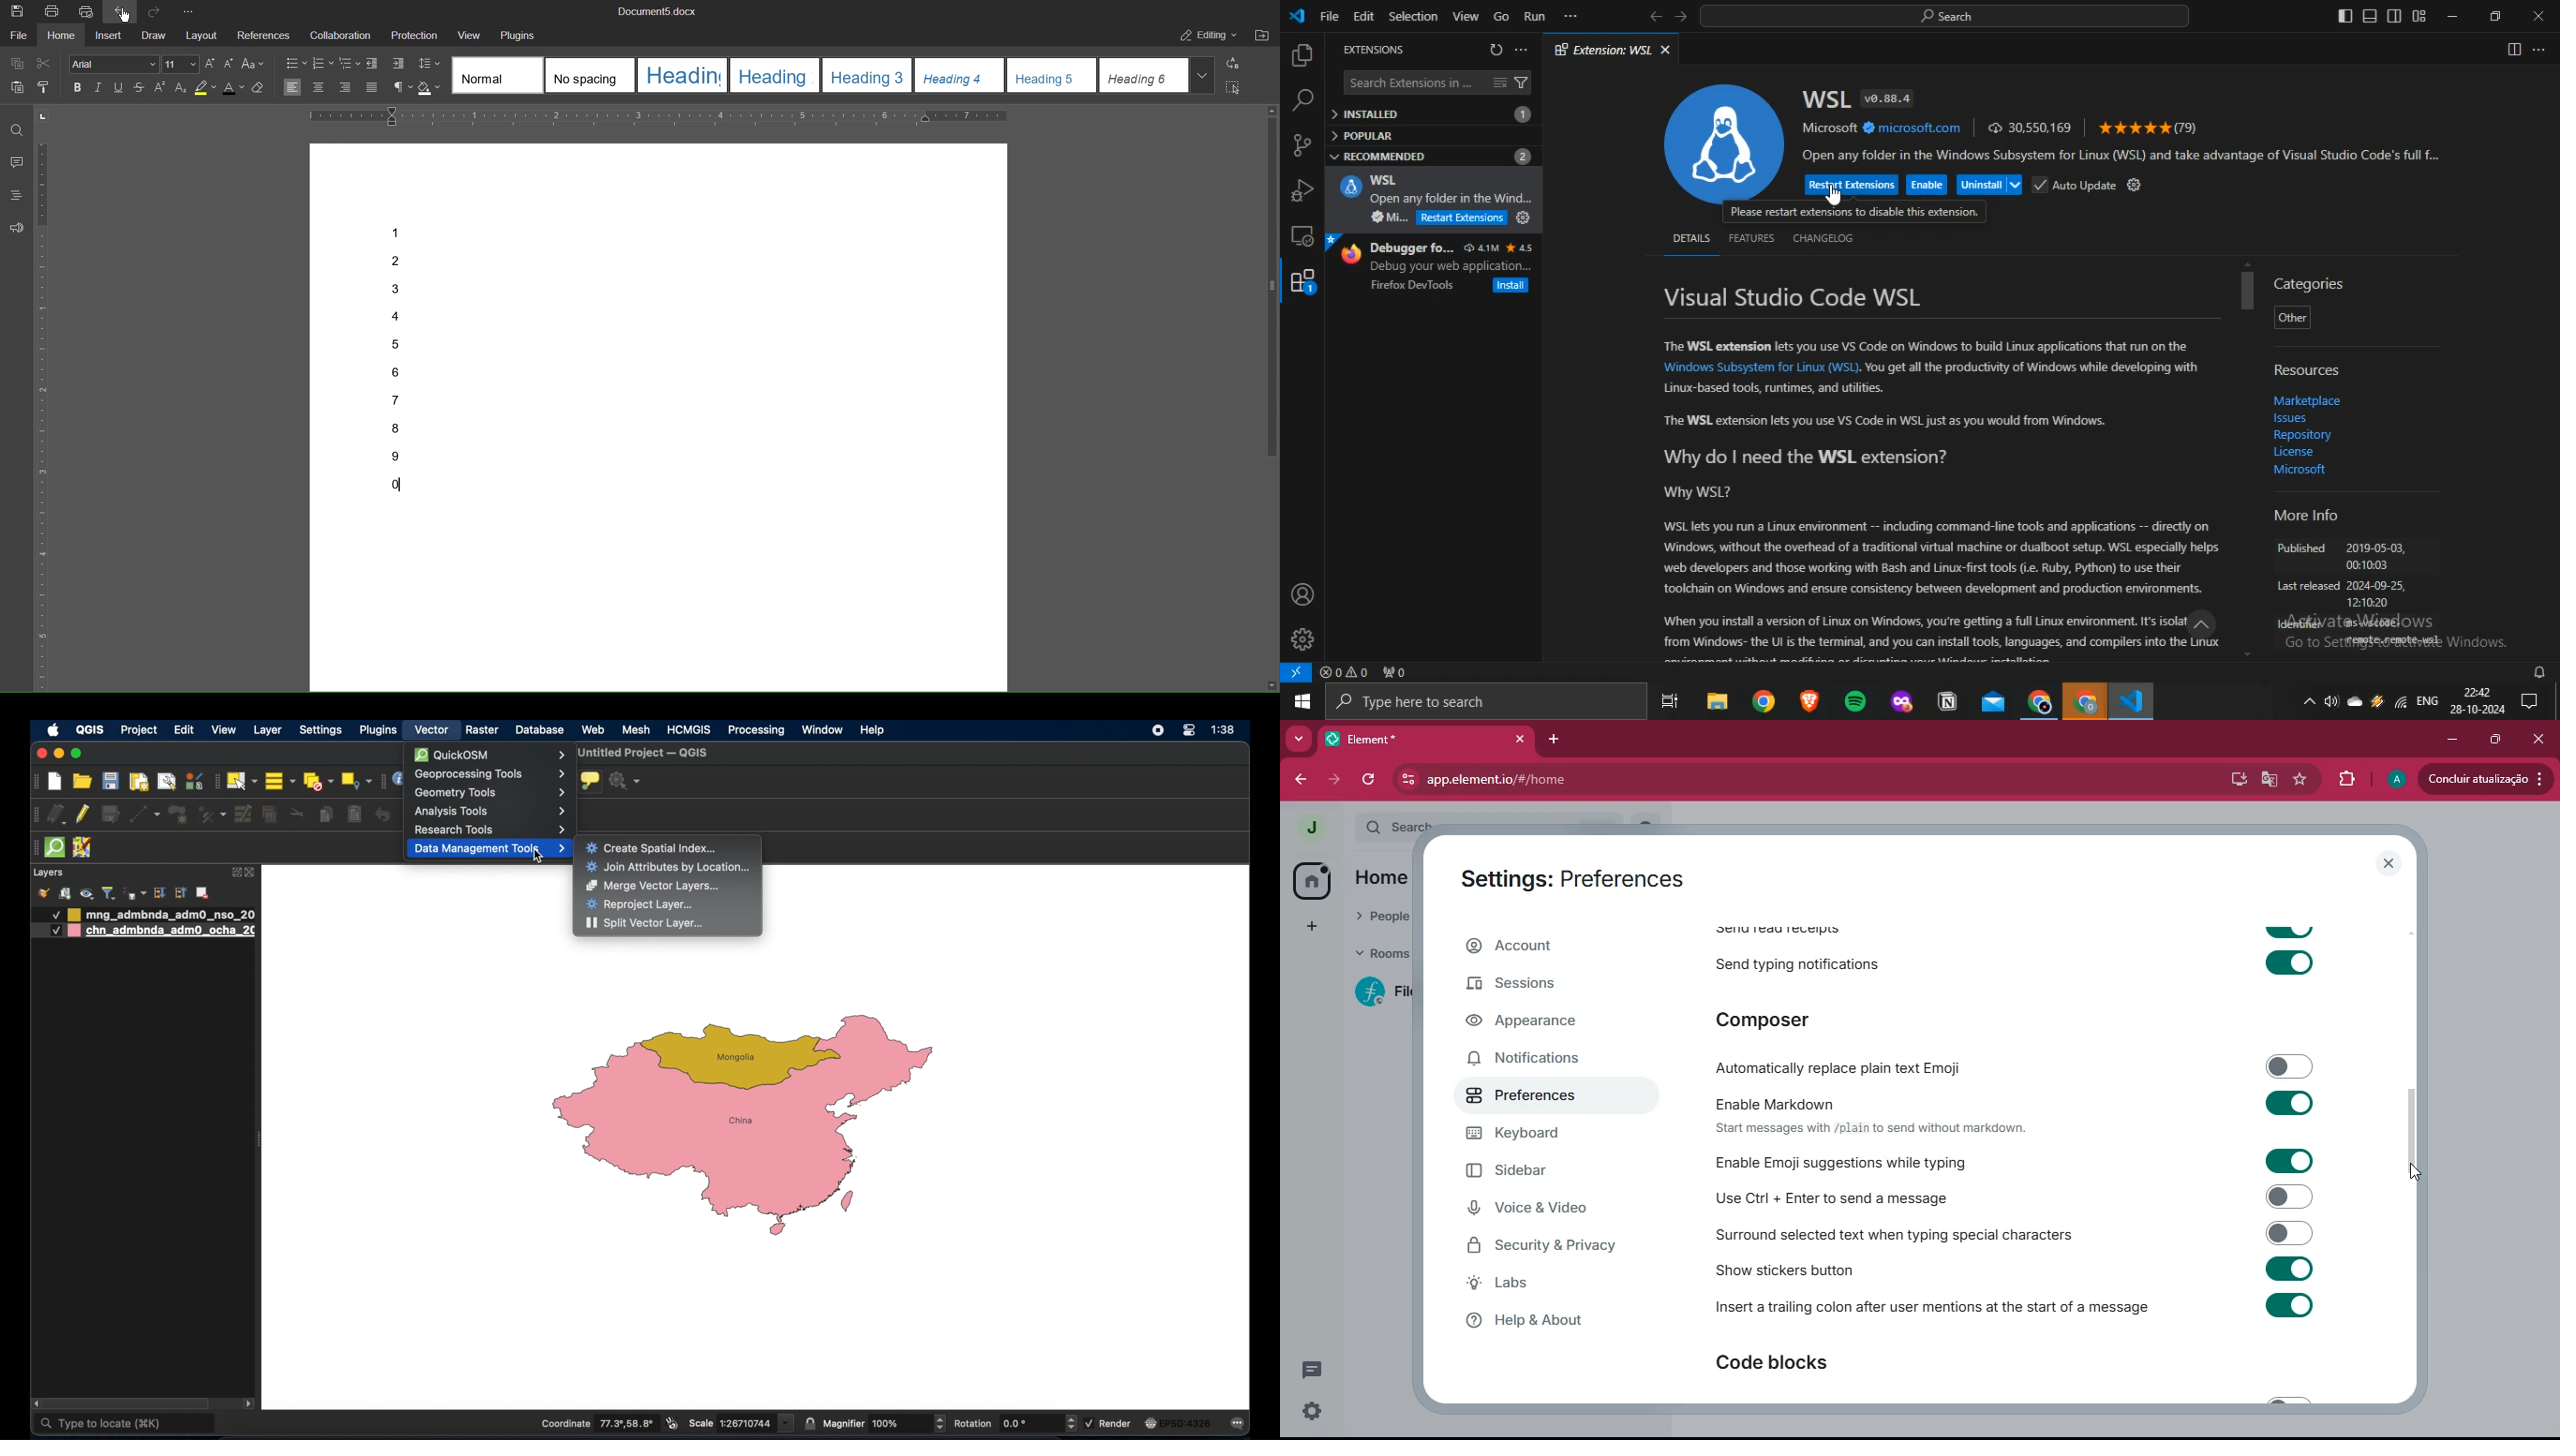 The image size is (2576, 1456). I want to click on Debug your web application..., so click(1452, 266).